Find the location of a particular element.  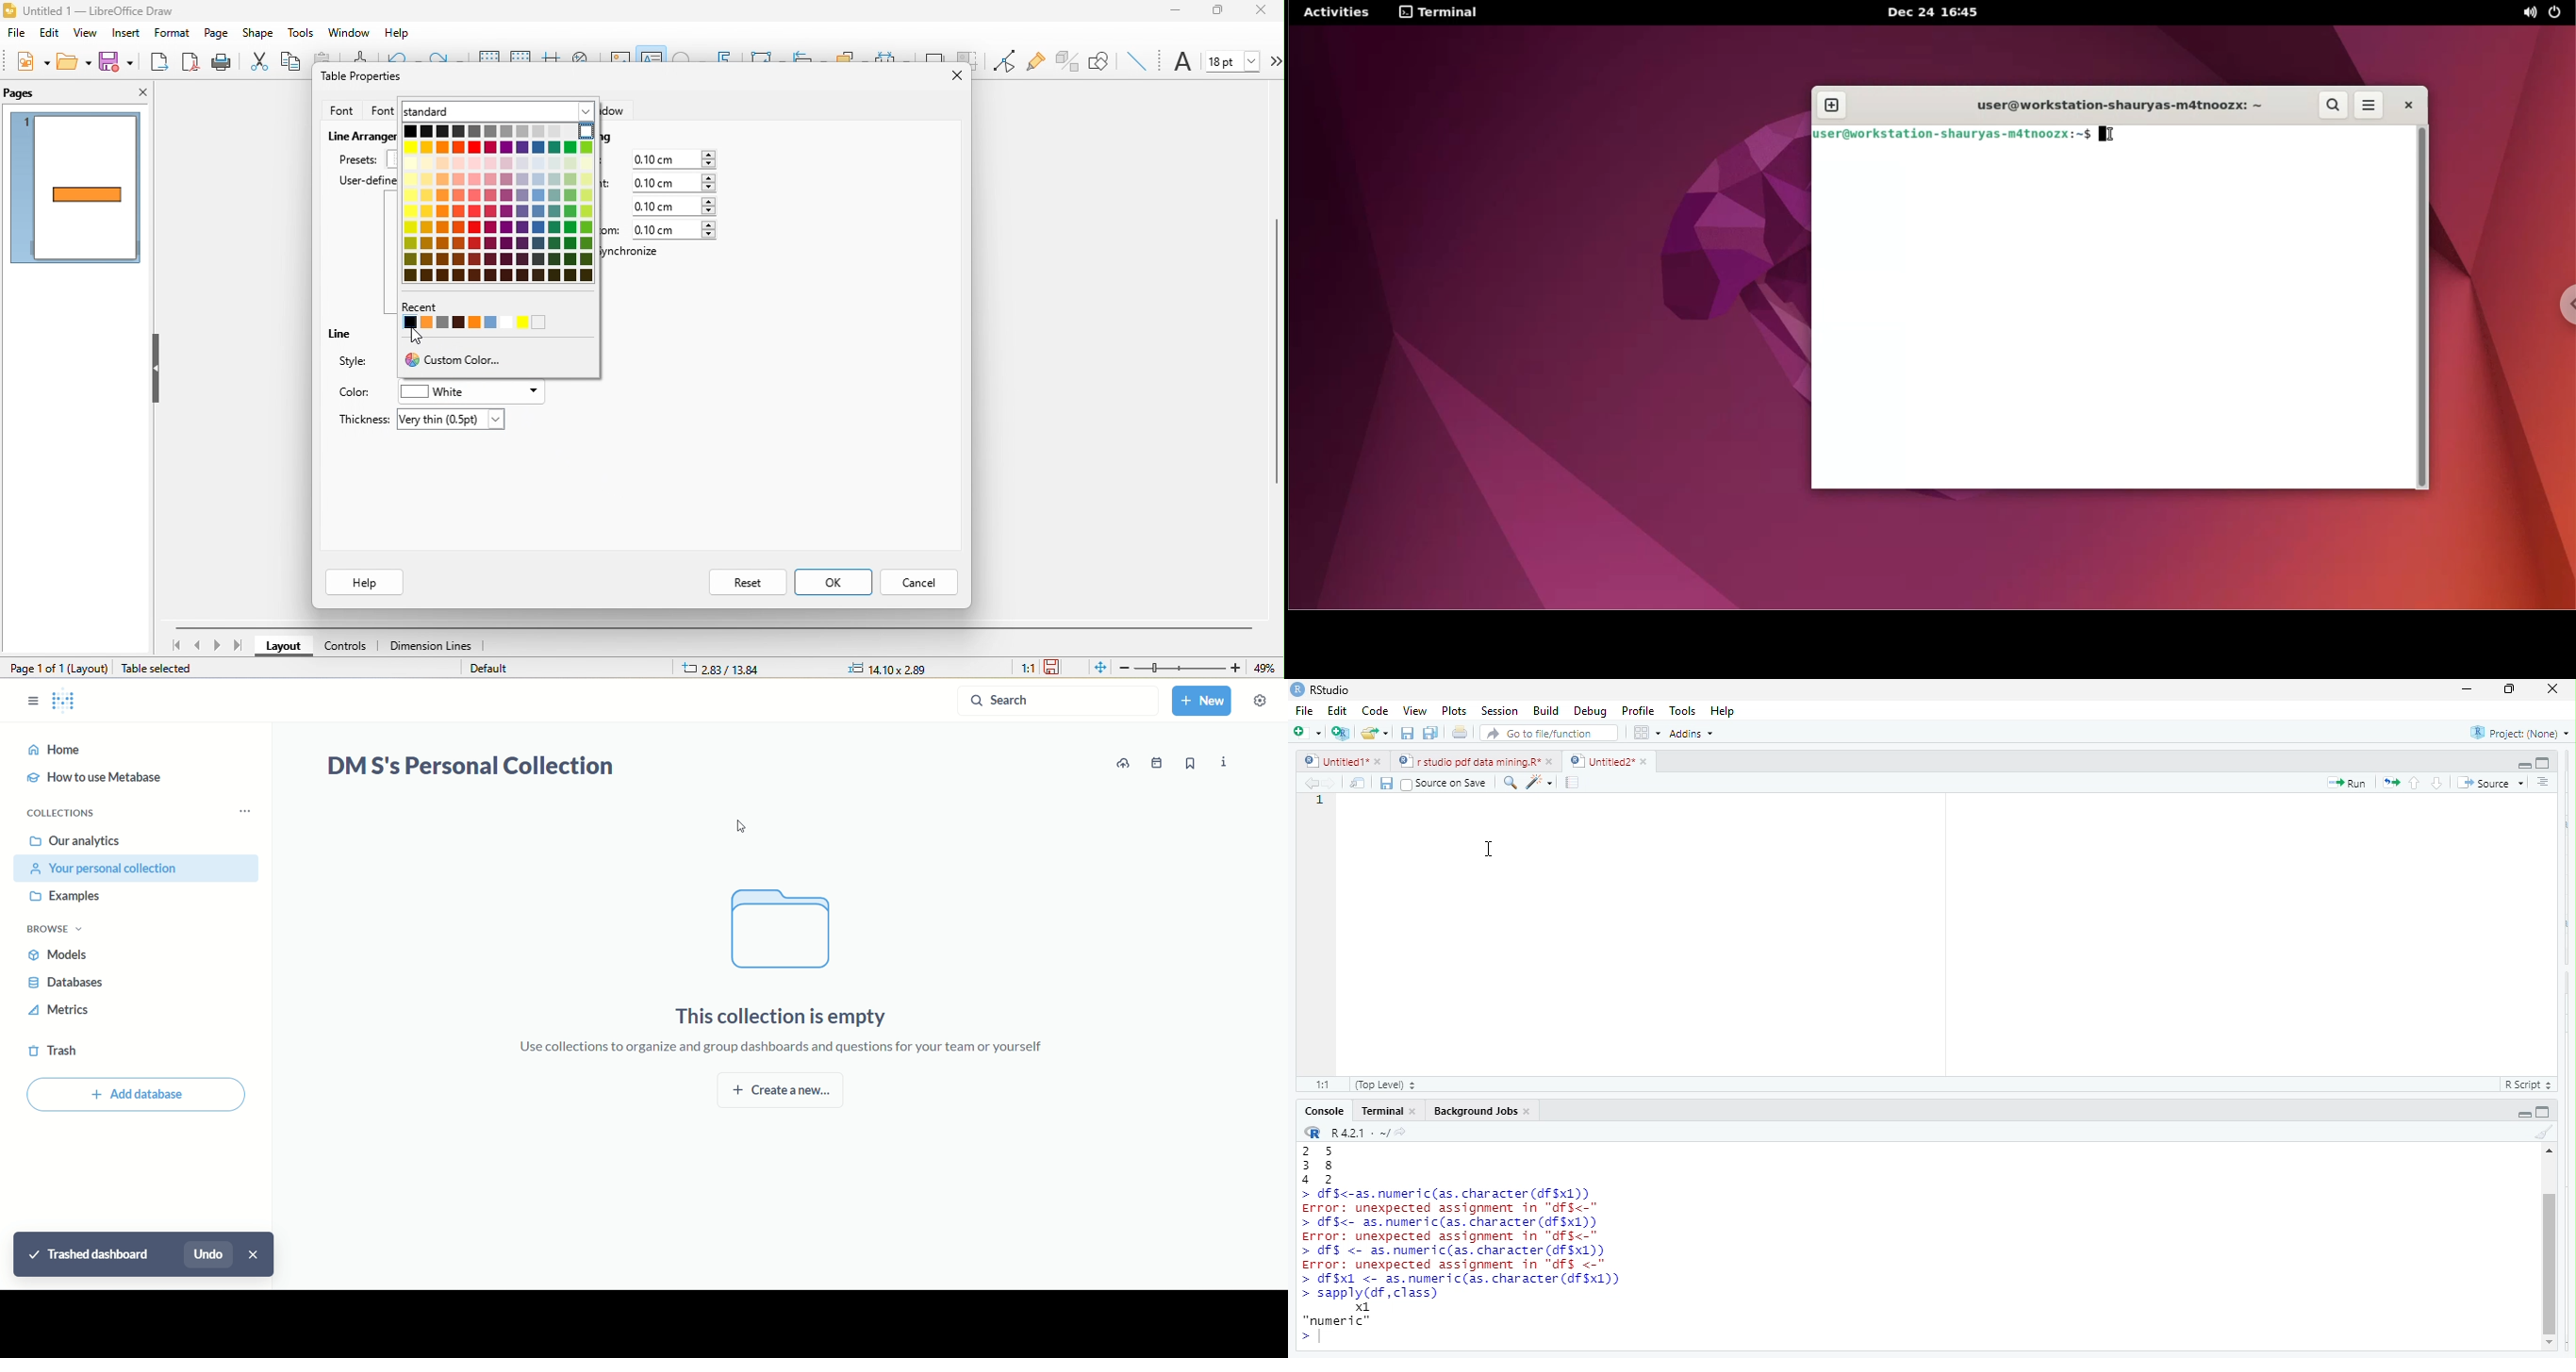

show document outline is located at coordinates (2544, 784).